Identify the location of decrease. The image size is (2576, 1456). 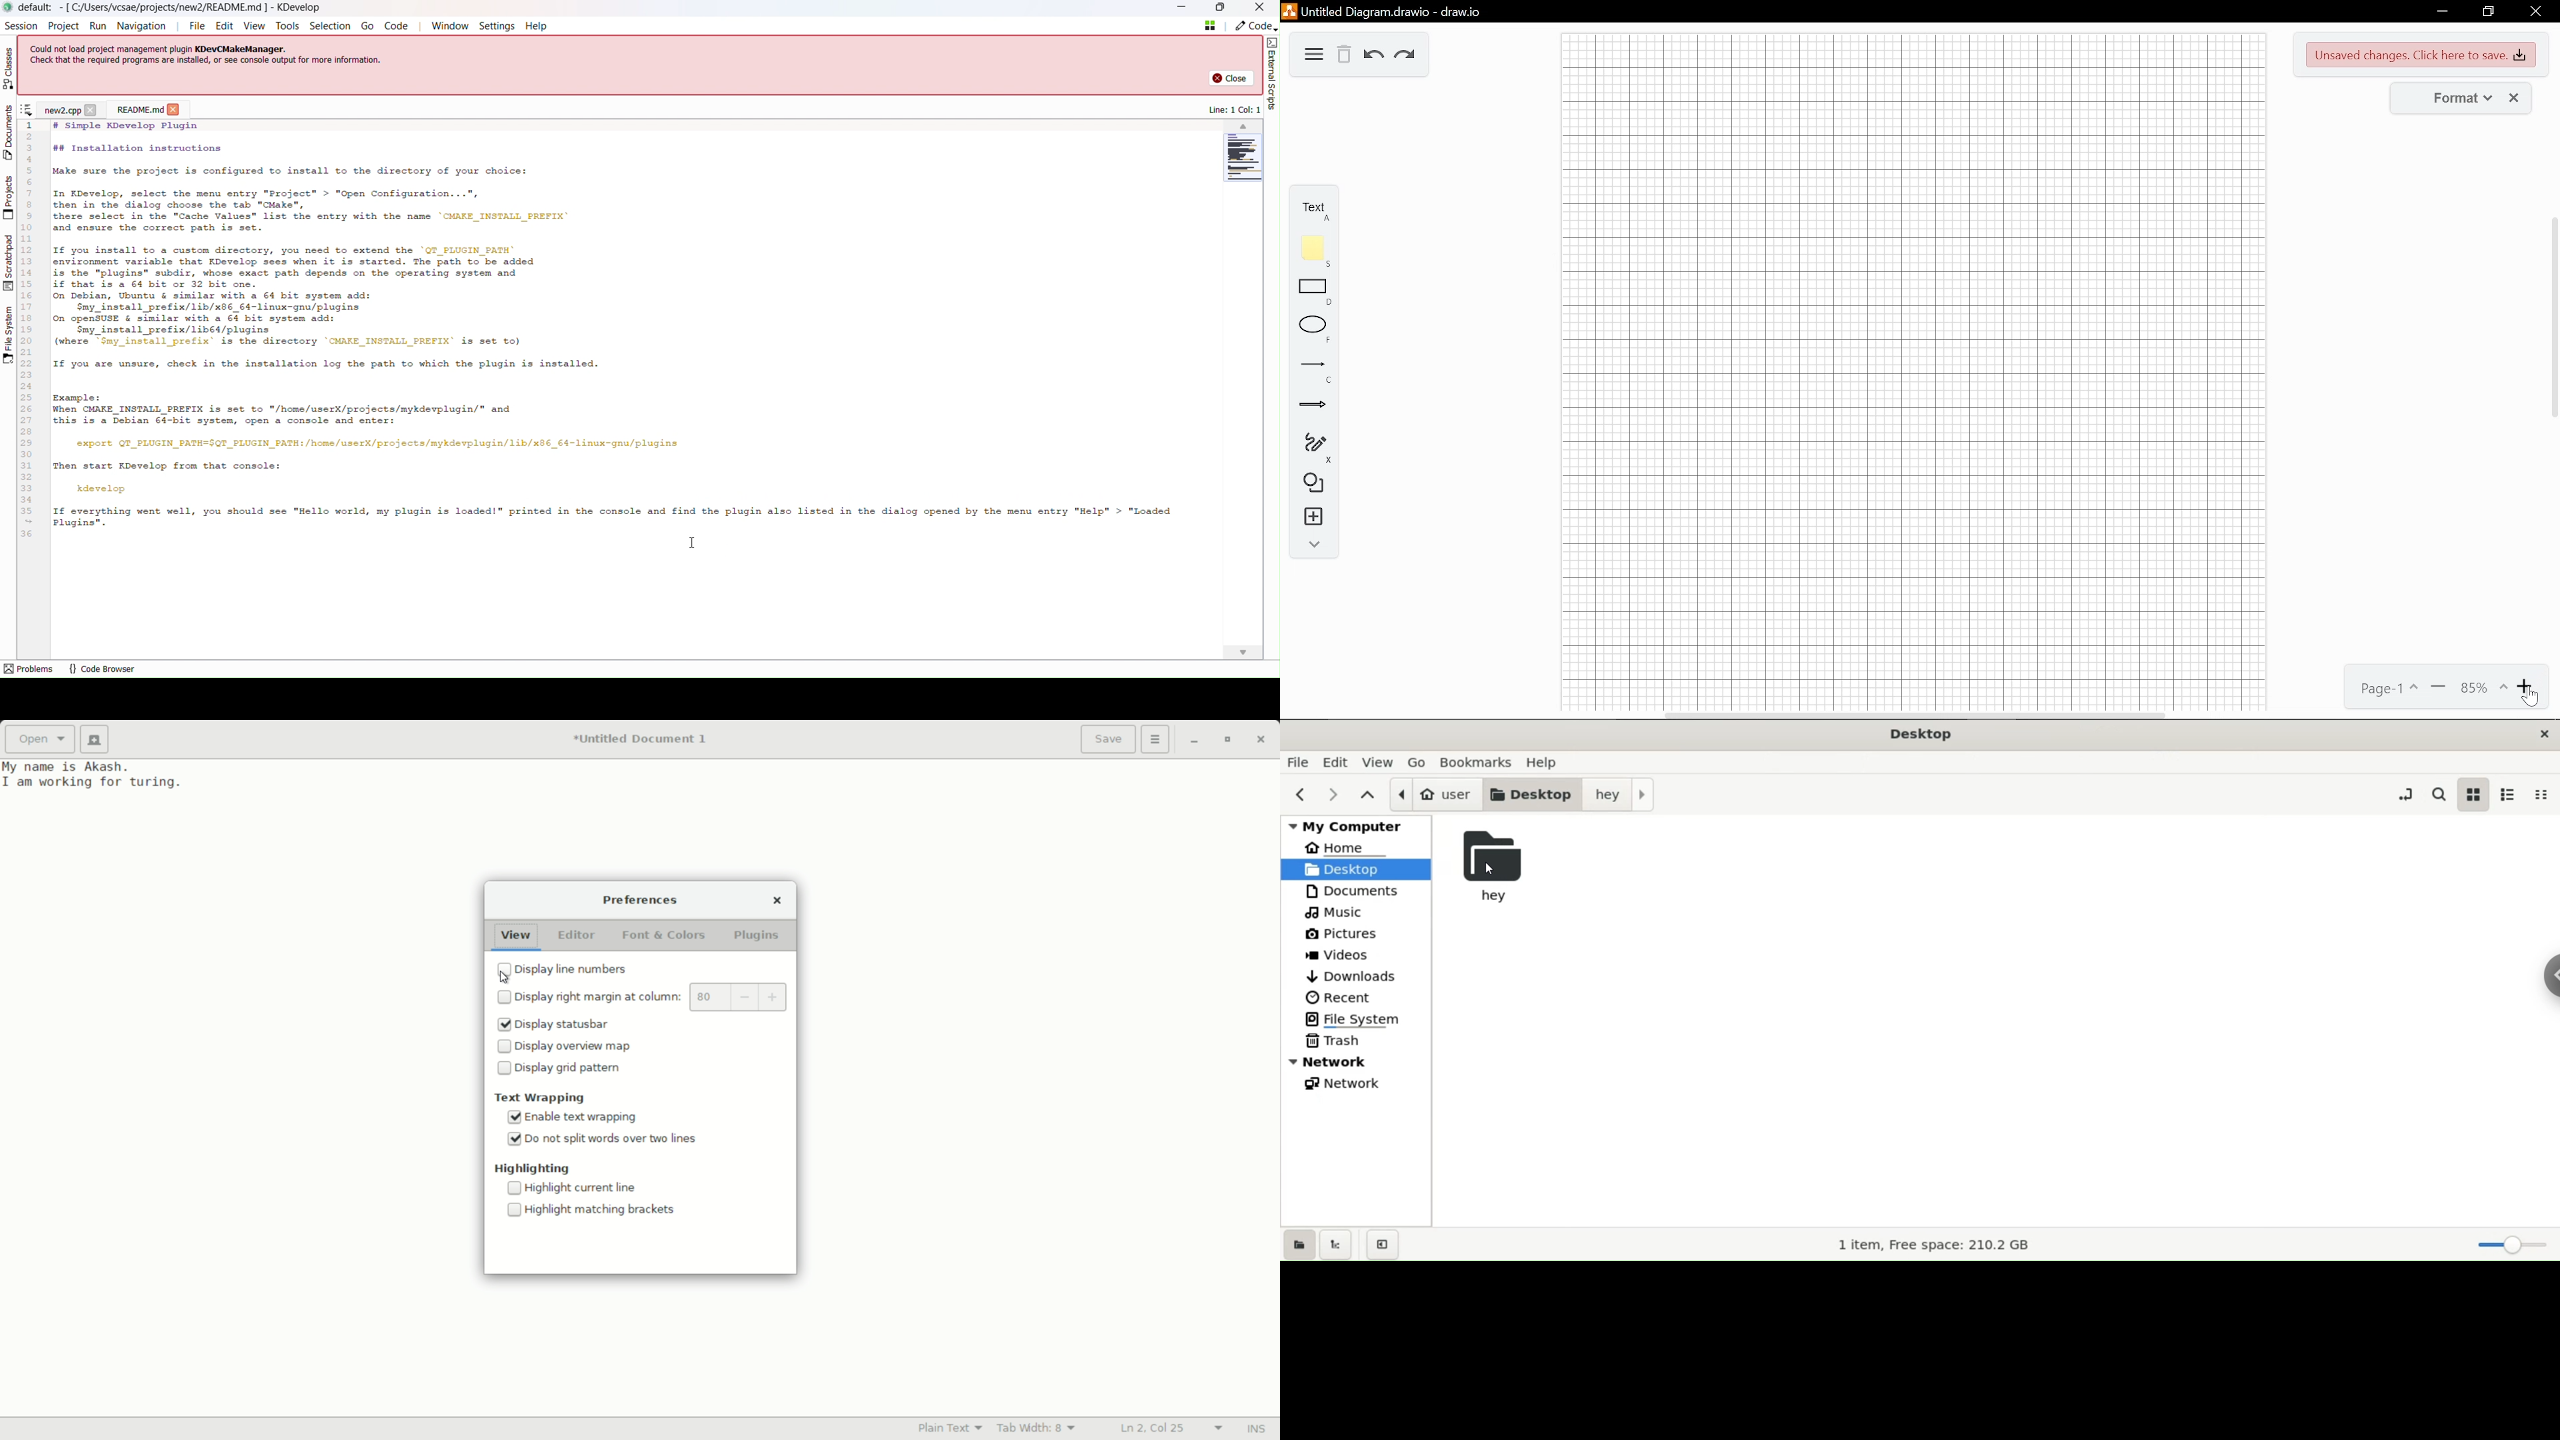
(745, 997).